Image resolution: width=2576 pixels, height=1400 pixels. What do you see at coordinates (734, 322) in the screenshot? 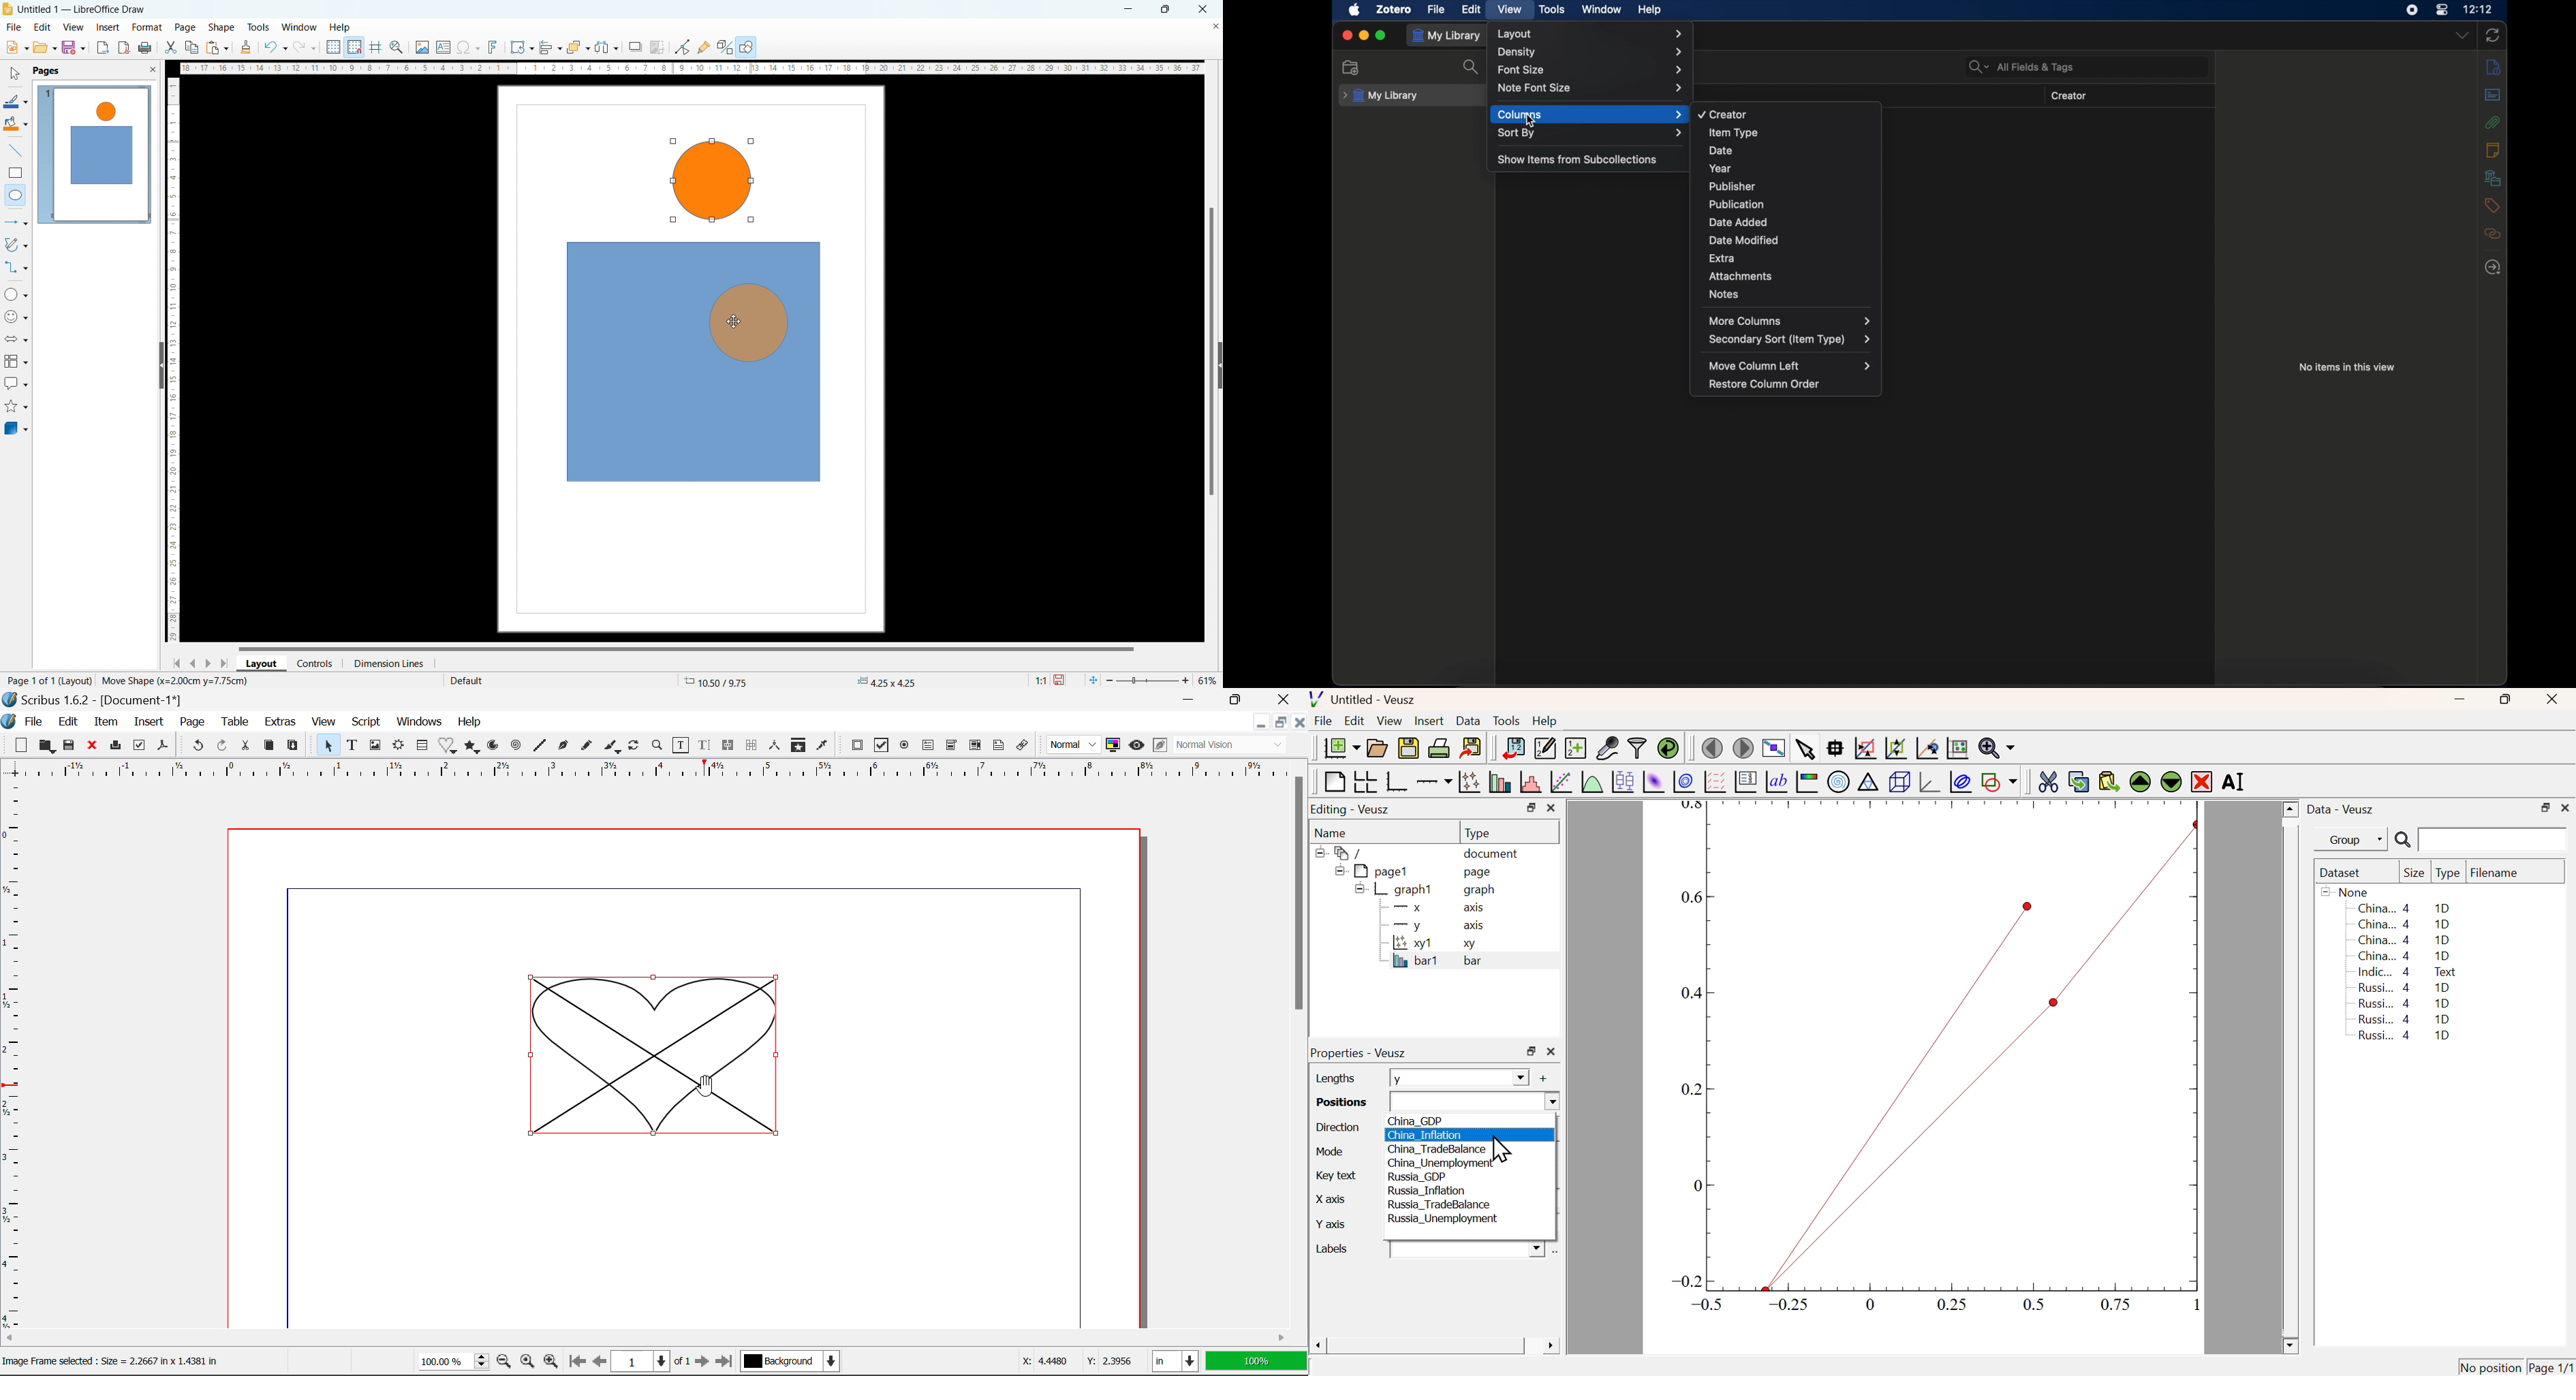
I see `cursor` at bounding box center [734, 322].